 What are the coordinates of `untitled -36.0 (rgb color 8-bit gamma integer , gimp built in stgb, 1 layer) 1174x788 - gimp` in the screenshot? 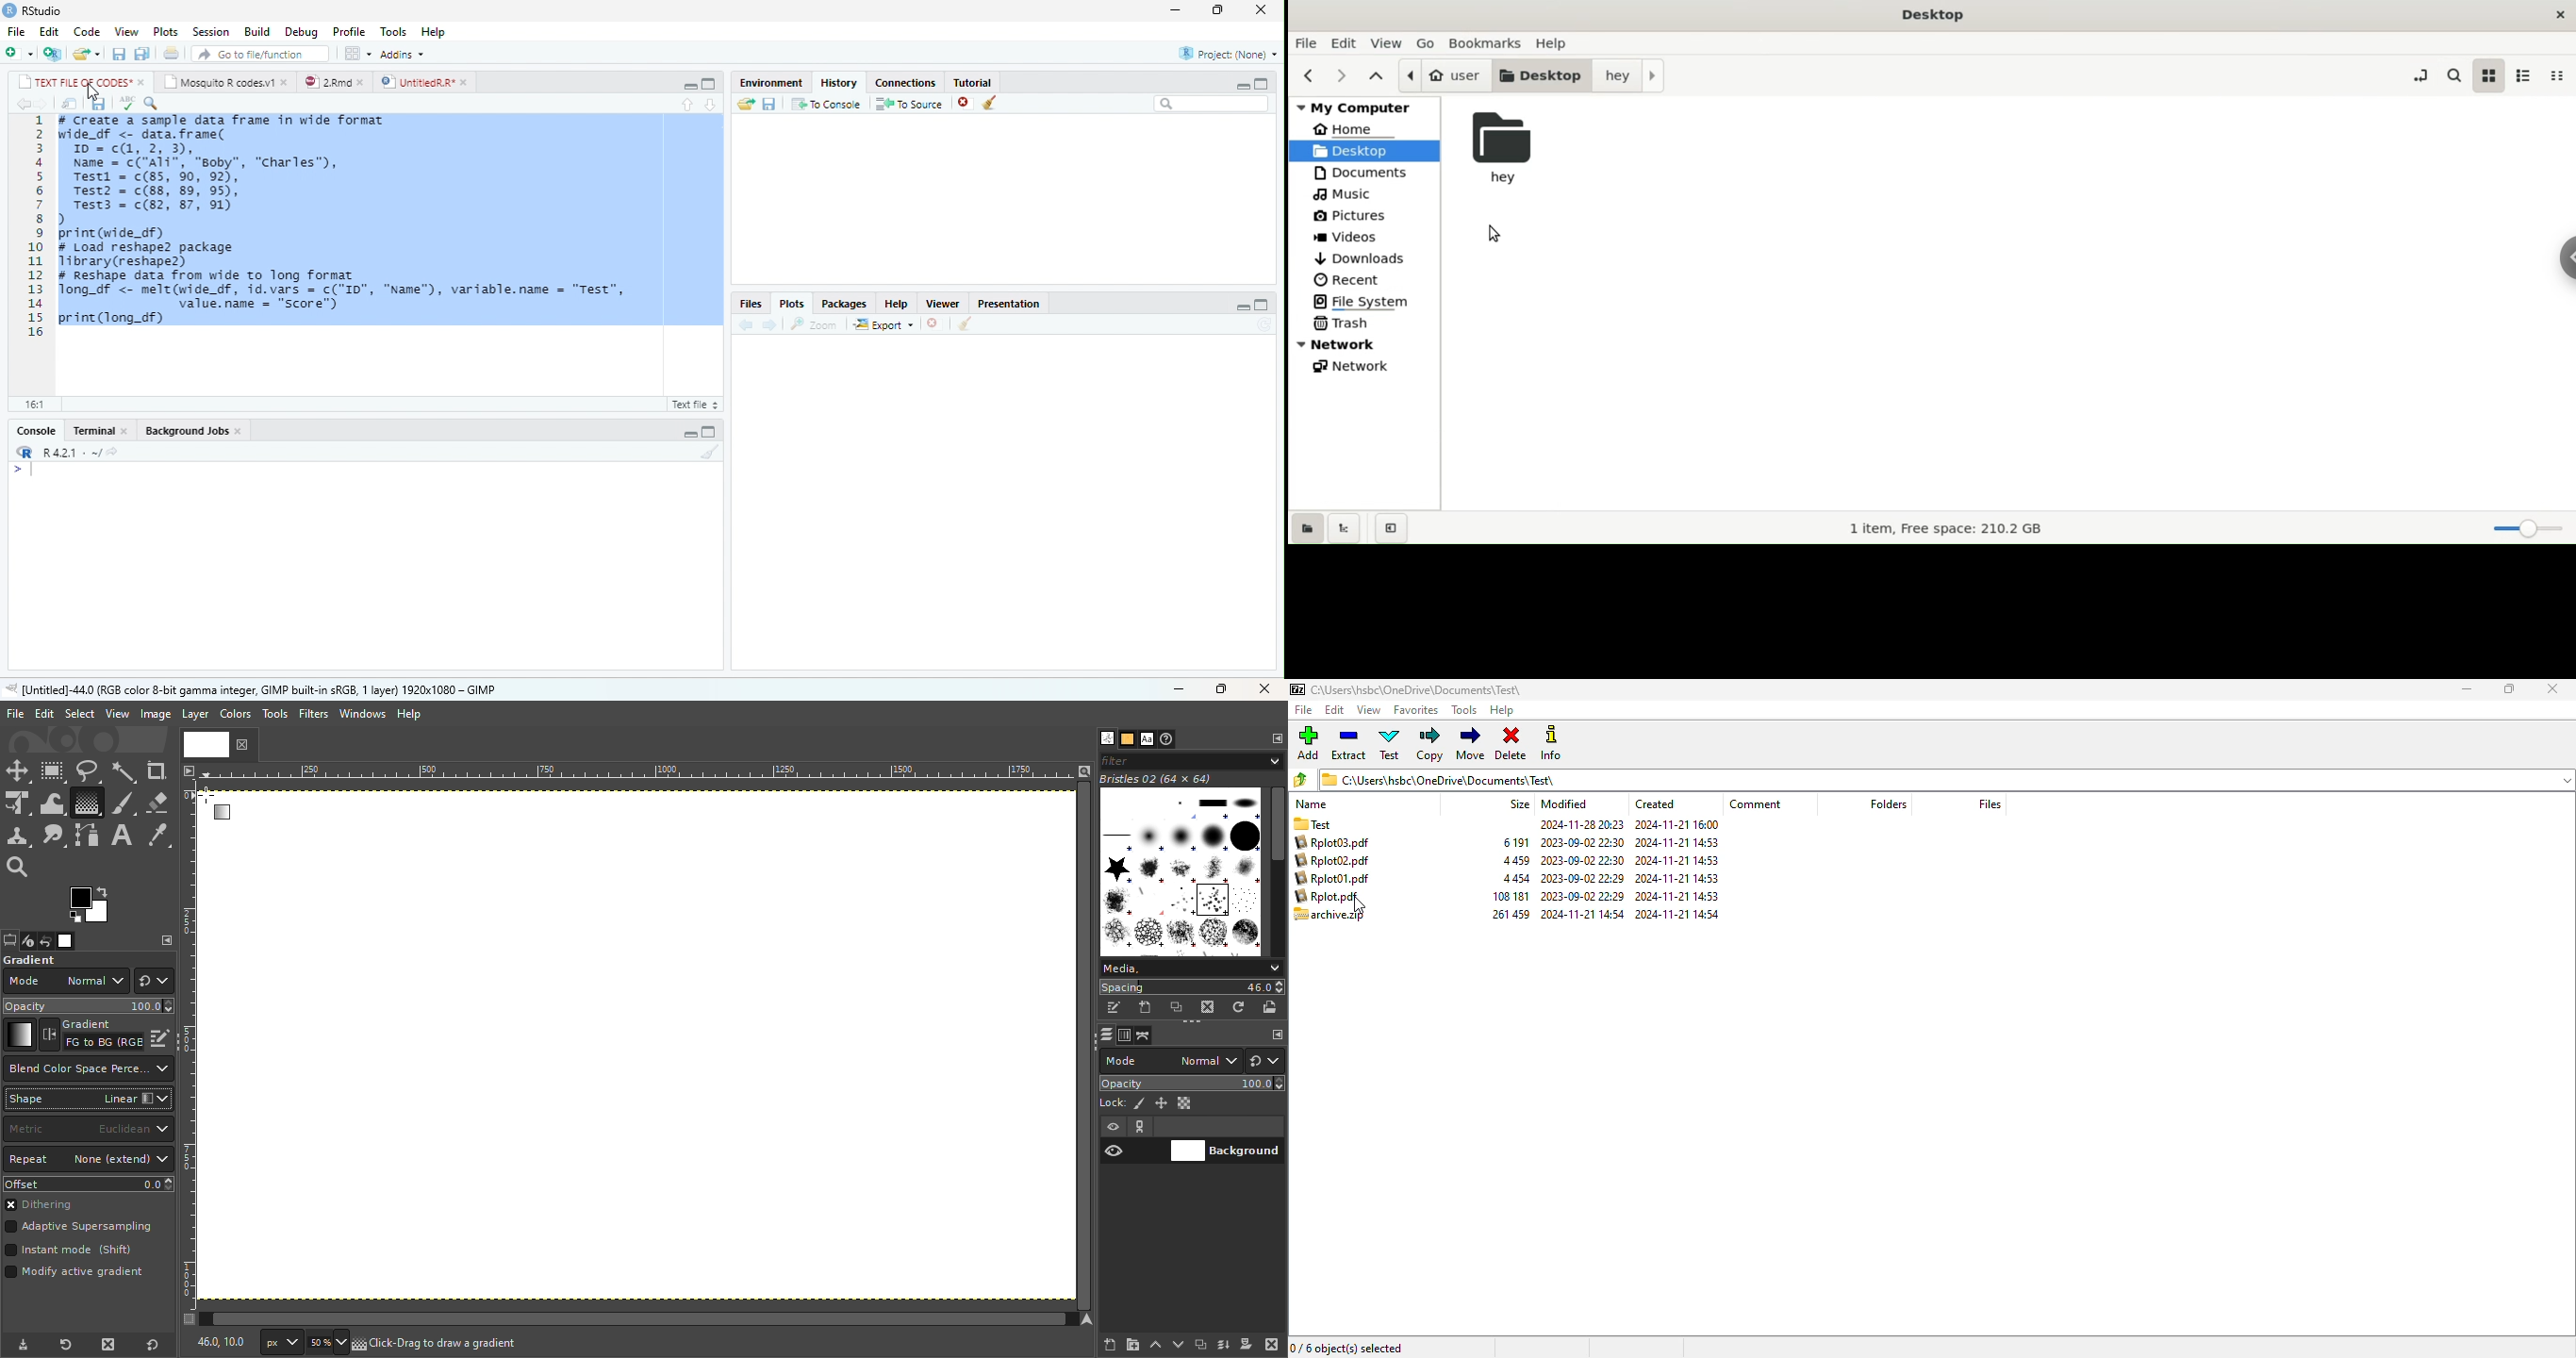 It's located at (250, 689).